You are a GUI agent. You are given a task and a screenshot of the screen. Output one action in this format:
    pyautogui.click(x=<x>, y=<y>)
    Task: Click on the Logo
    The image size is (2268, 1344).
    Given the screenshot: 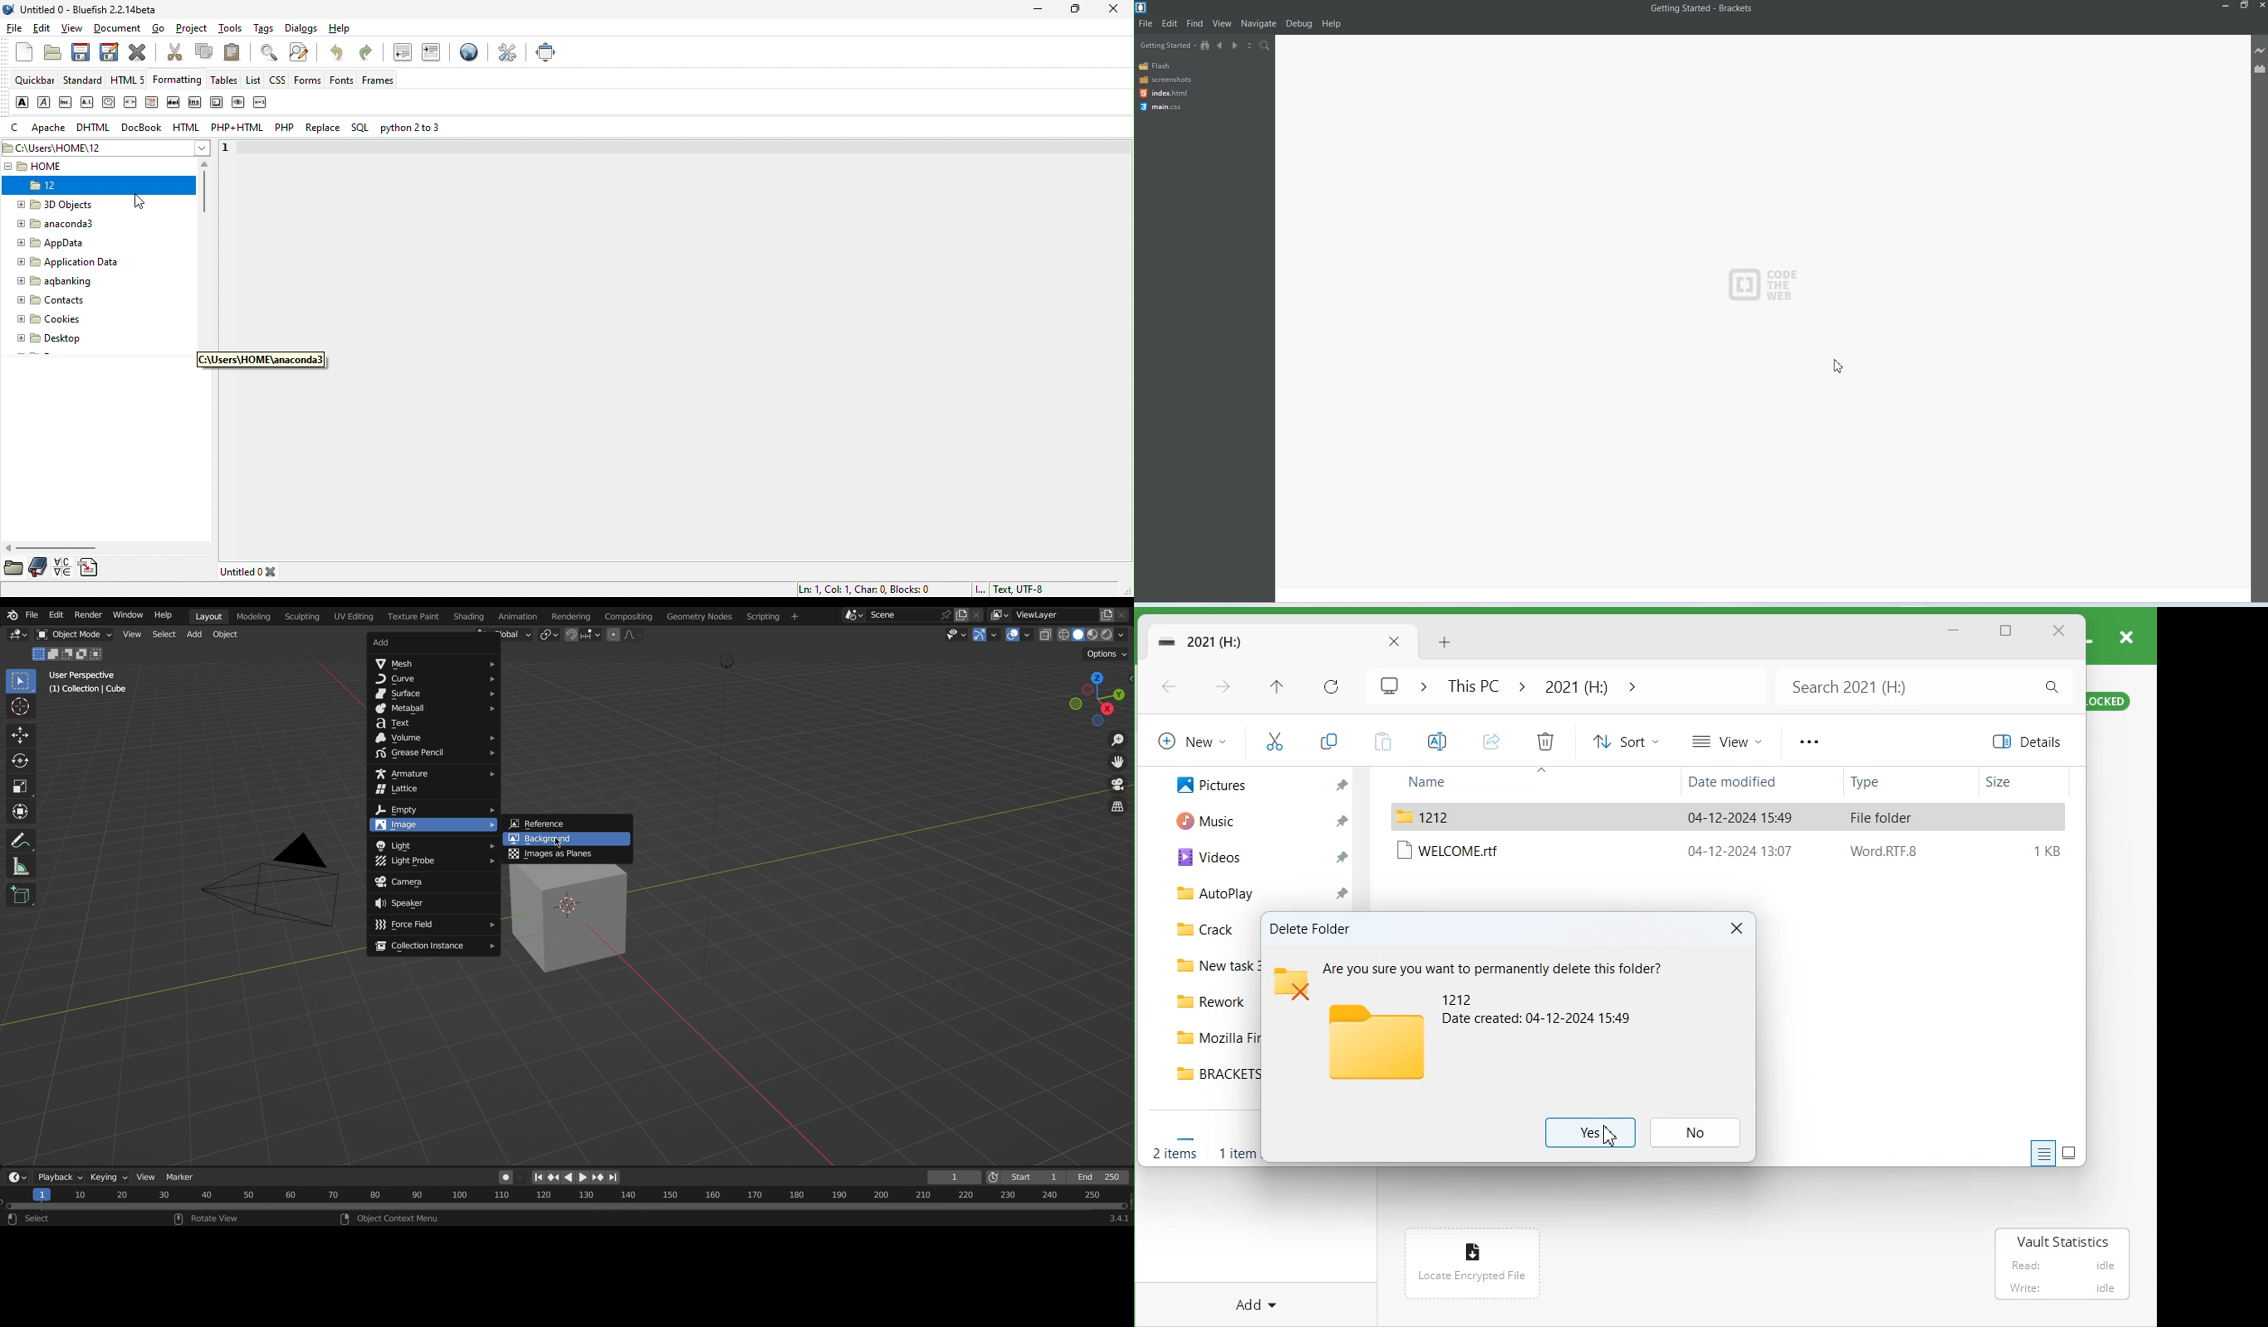 What is the action you would take?
    pyautogui.click(x=1388, y=686)
    